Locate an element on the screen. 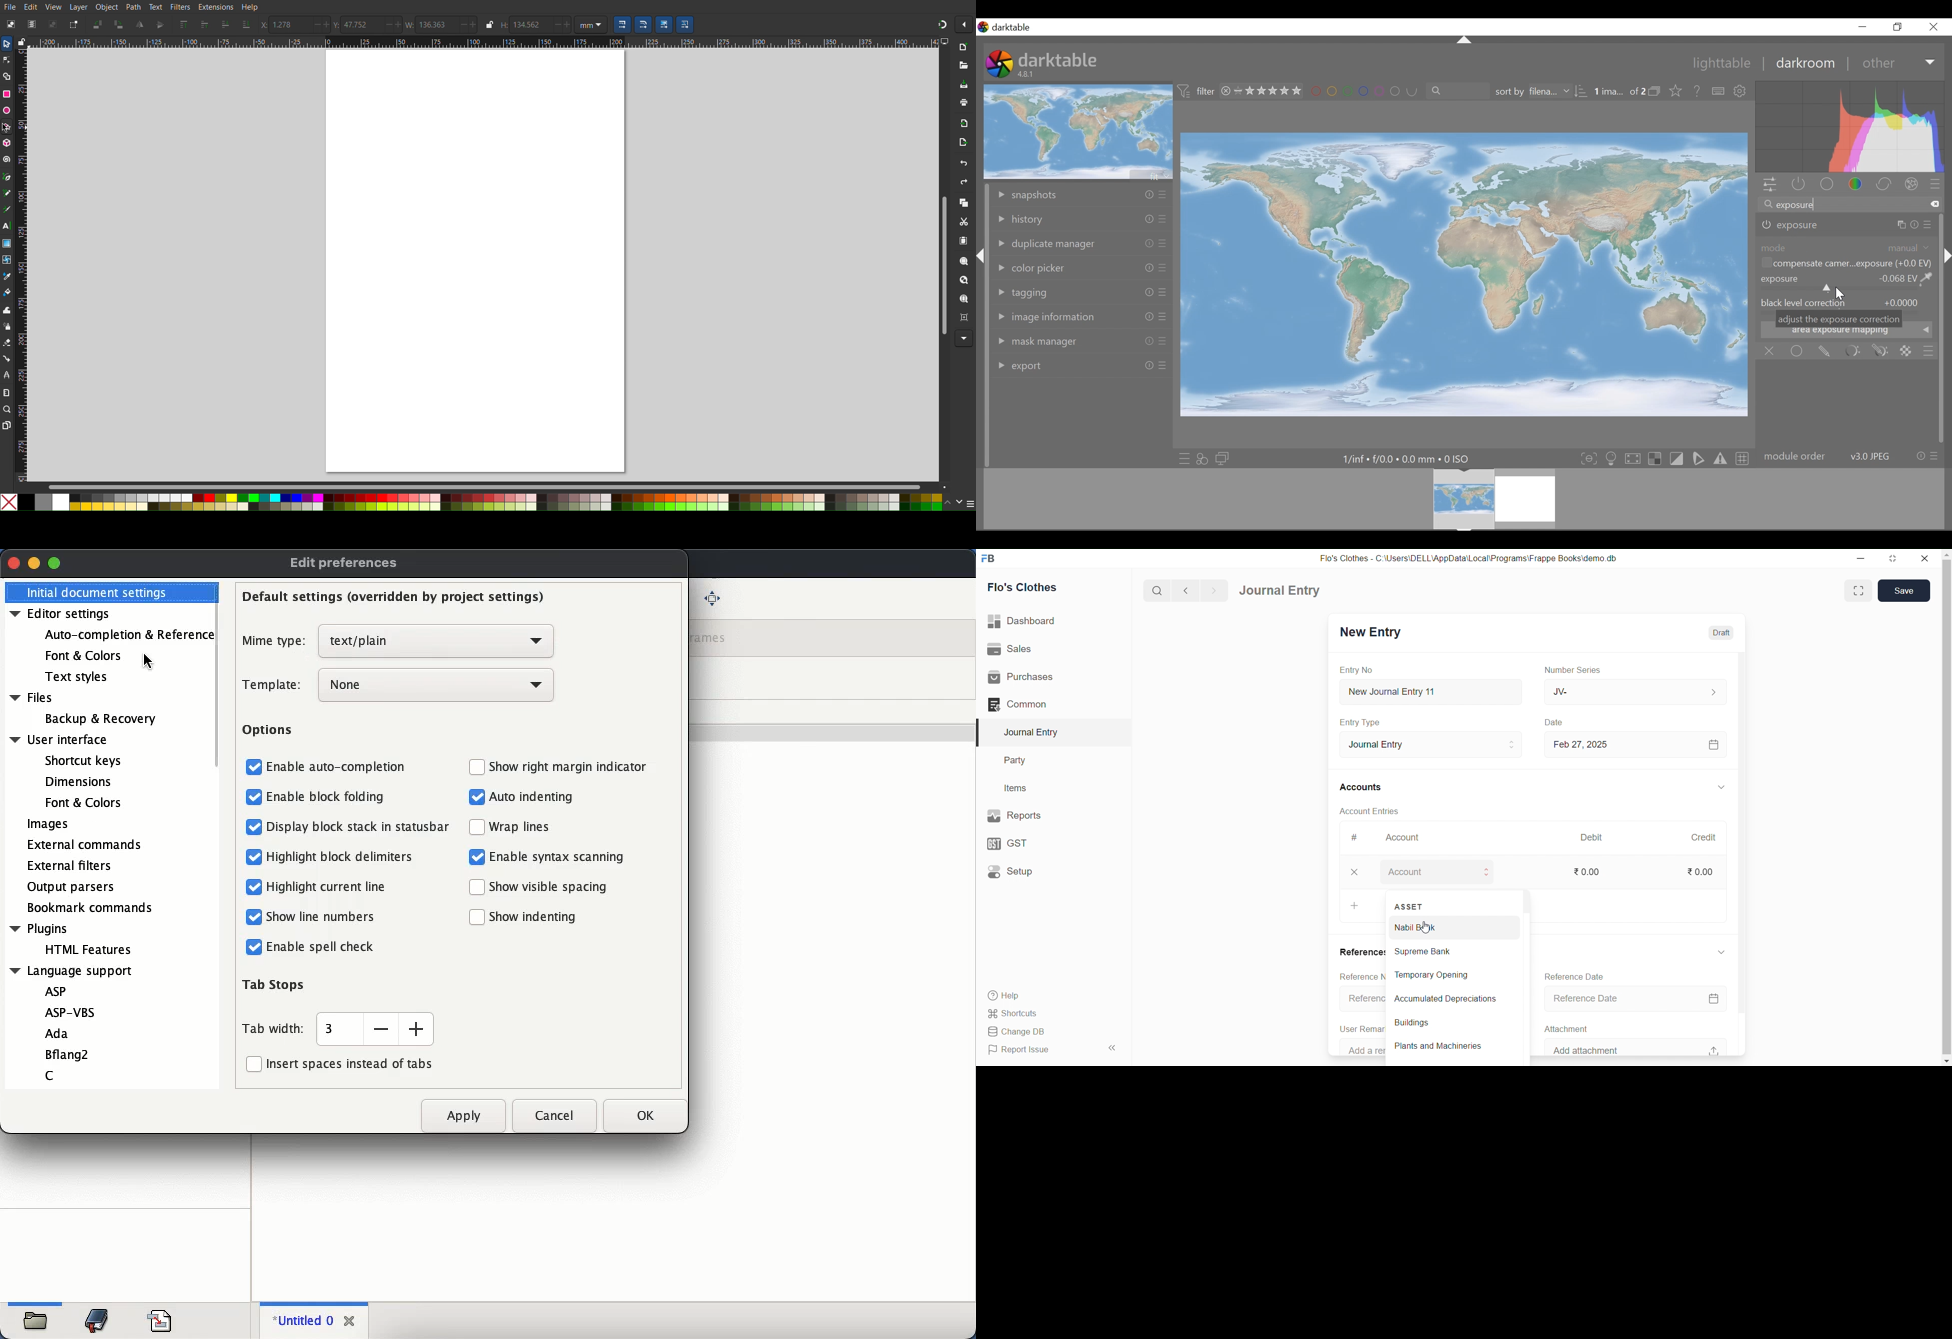 Image resolution: width=1960 pixels, height=1344 pixels. tab stops is located at coordinates (273, 984).